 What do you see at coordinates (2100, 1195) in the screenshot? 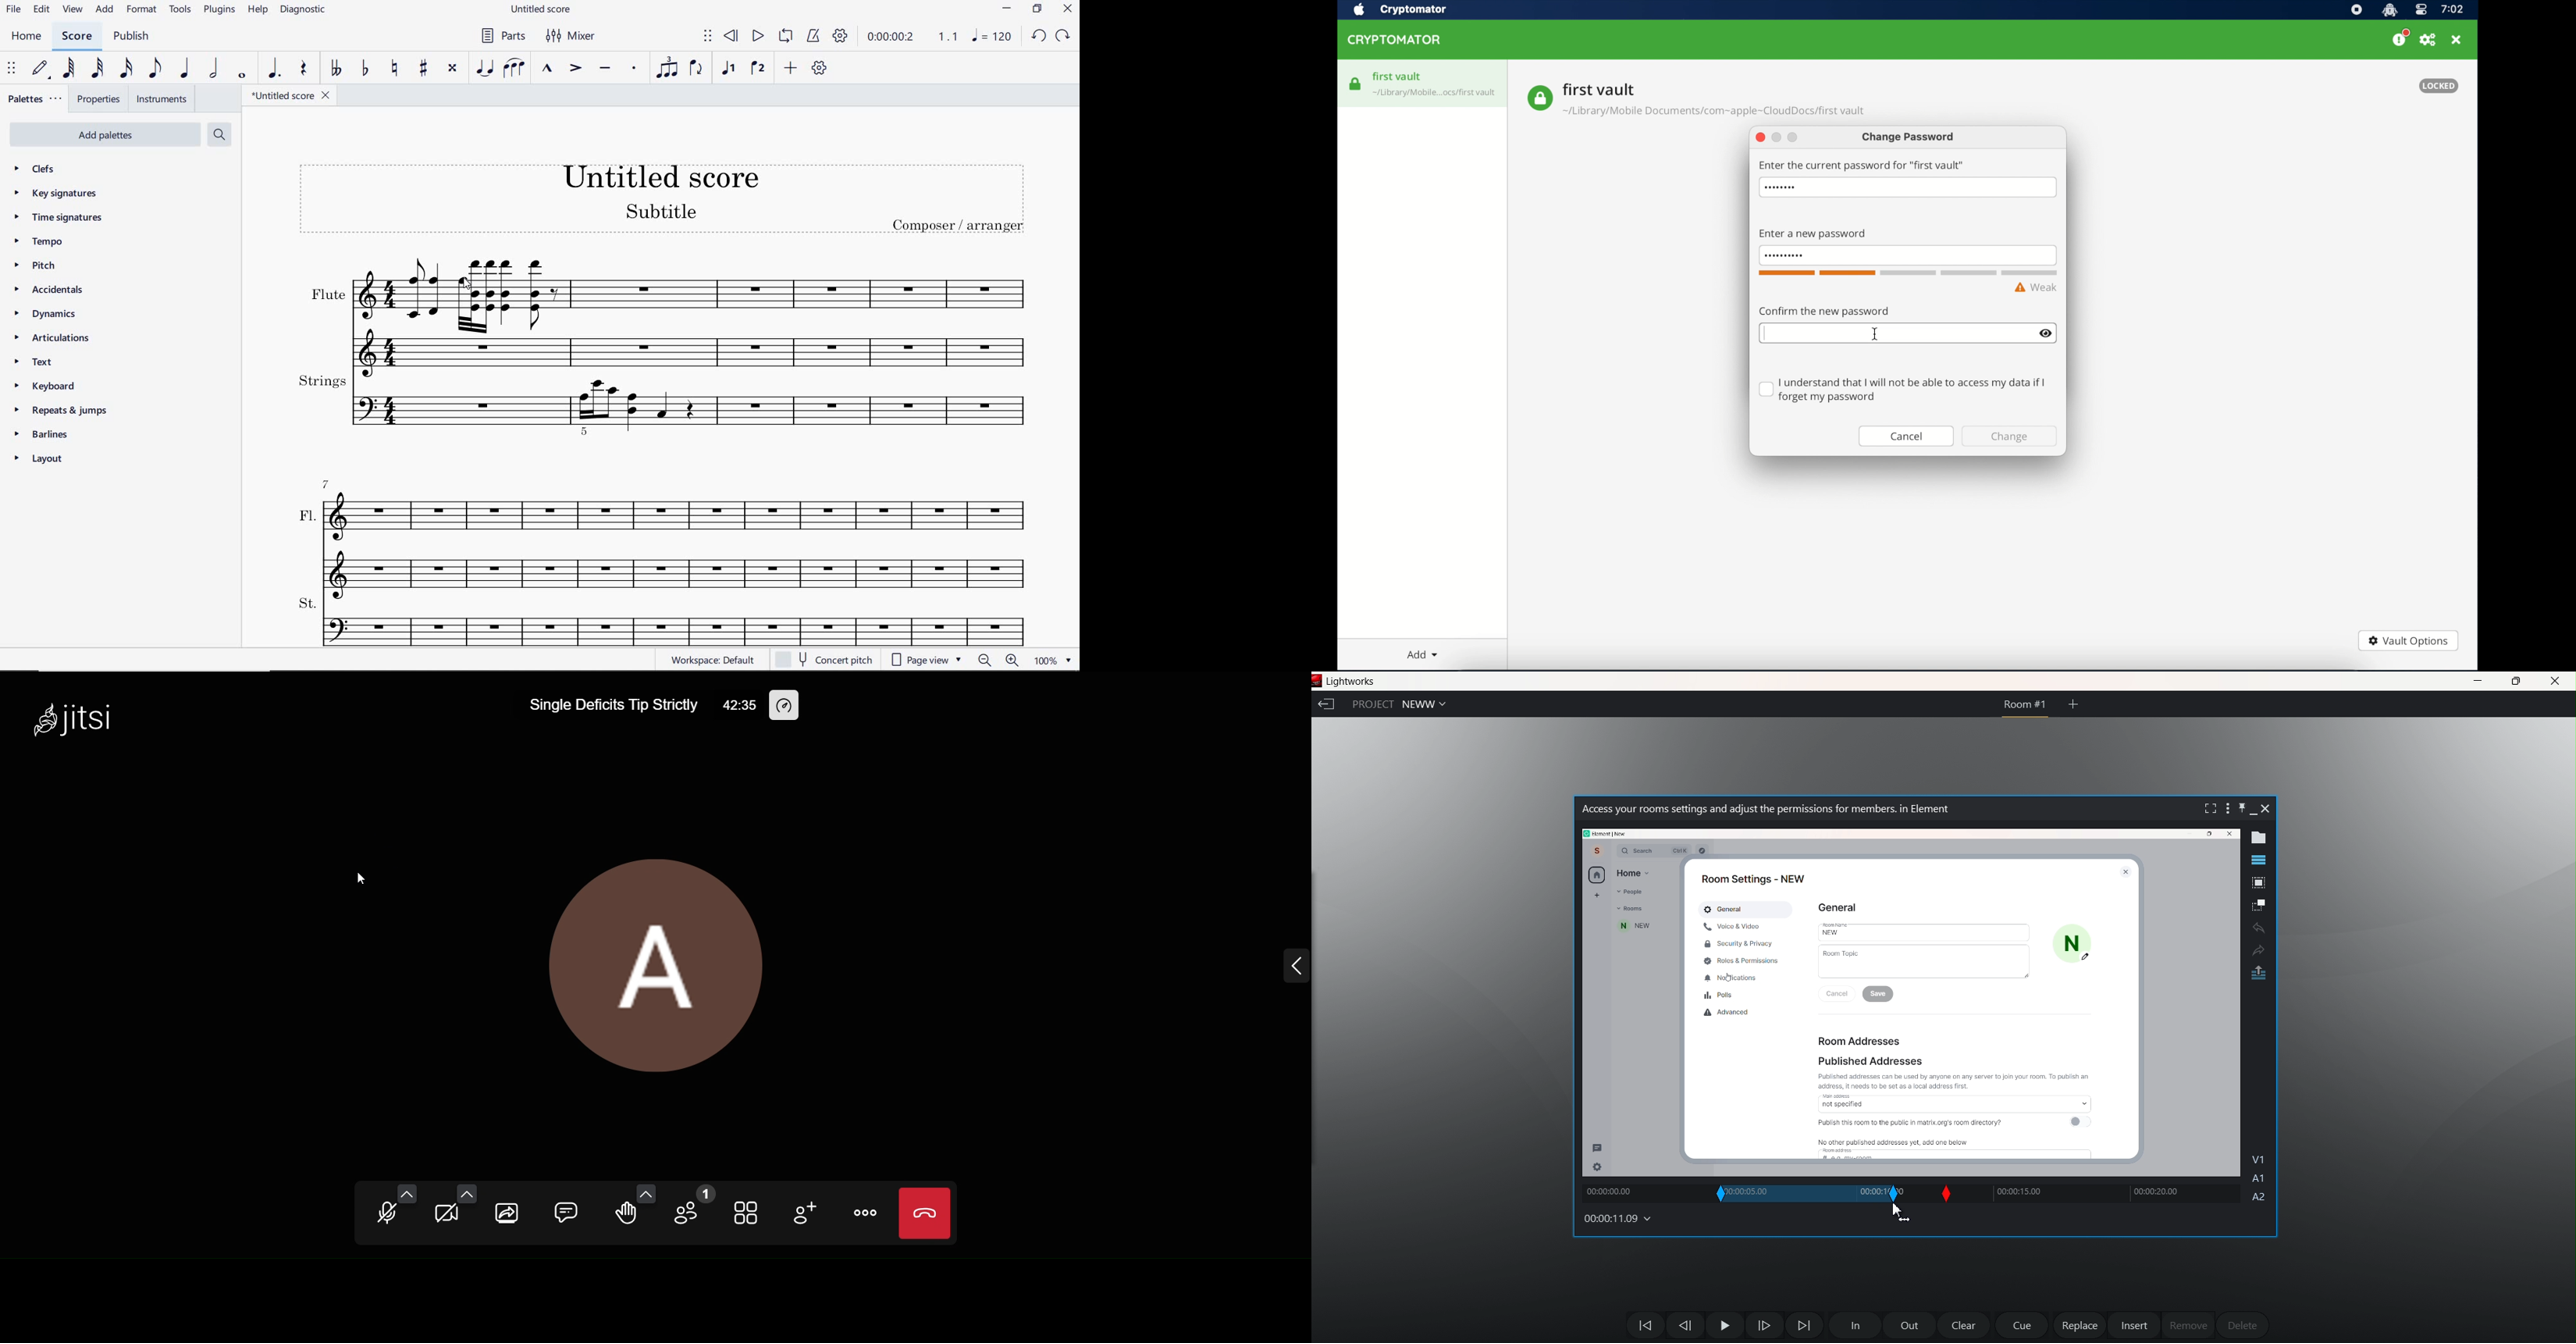
I see `track` at bounding box center [2100, 1195].